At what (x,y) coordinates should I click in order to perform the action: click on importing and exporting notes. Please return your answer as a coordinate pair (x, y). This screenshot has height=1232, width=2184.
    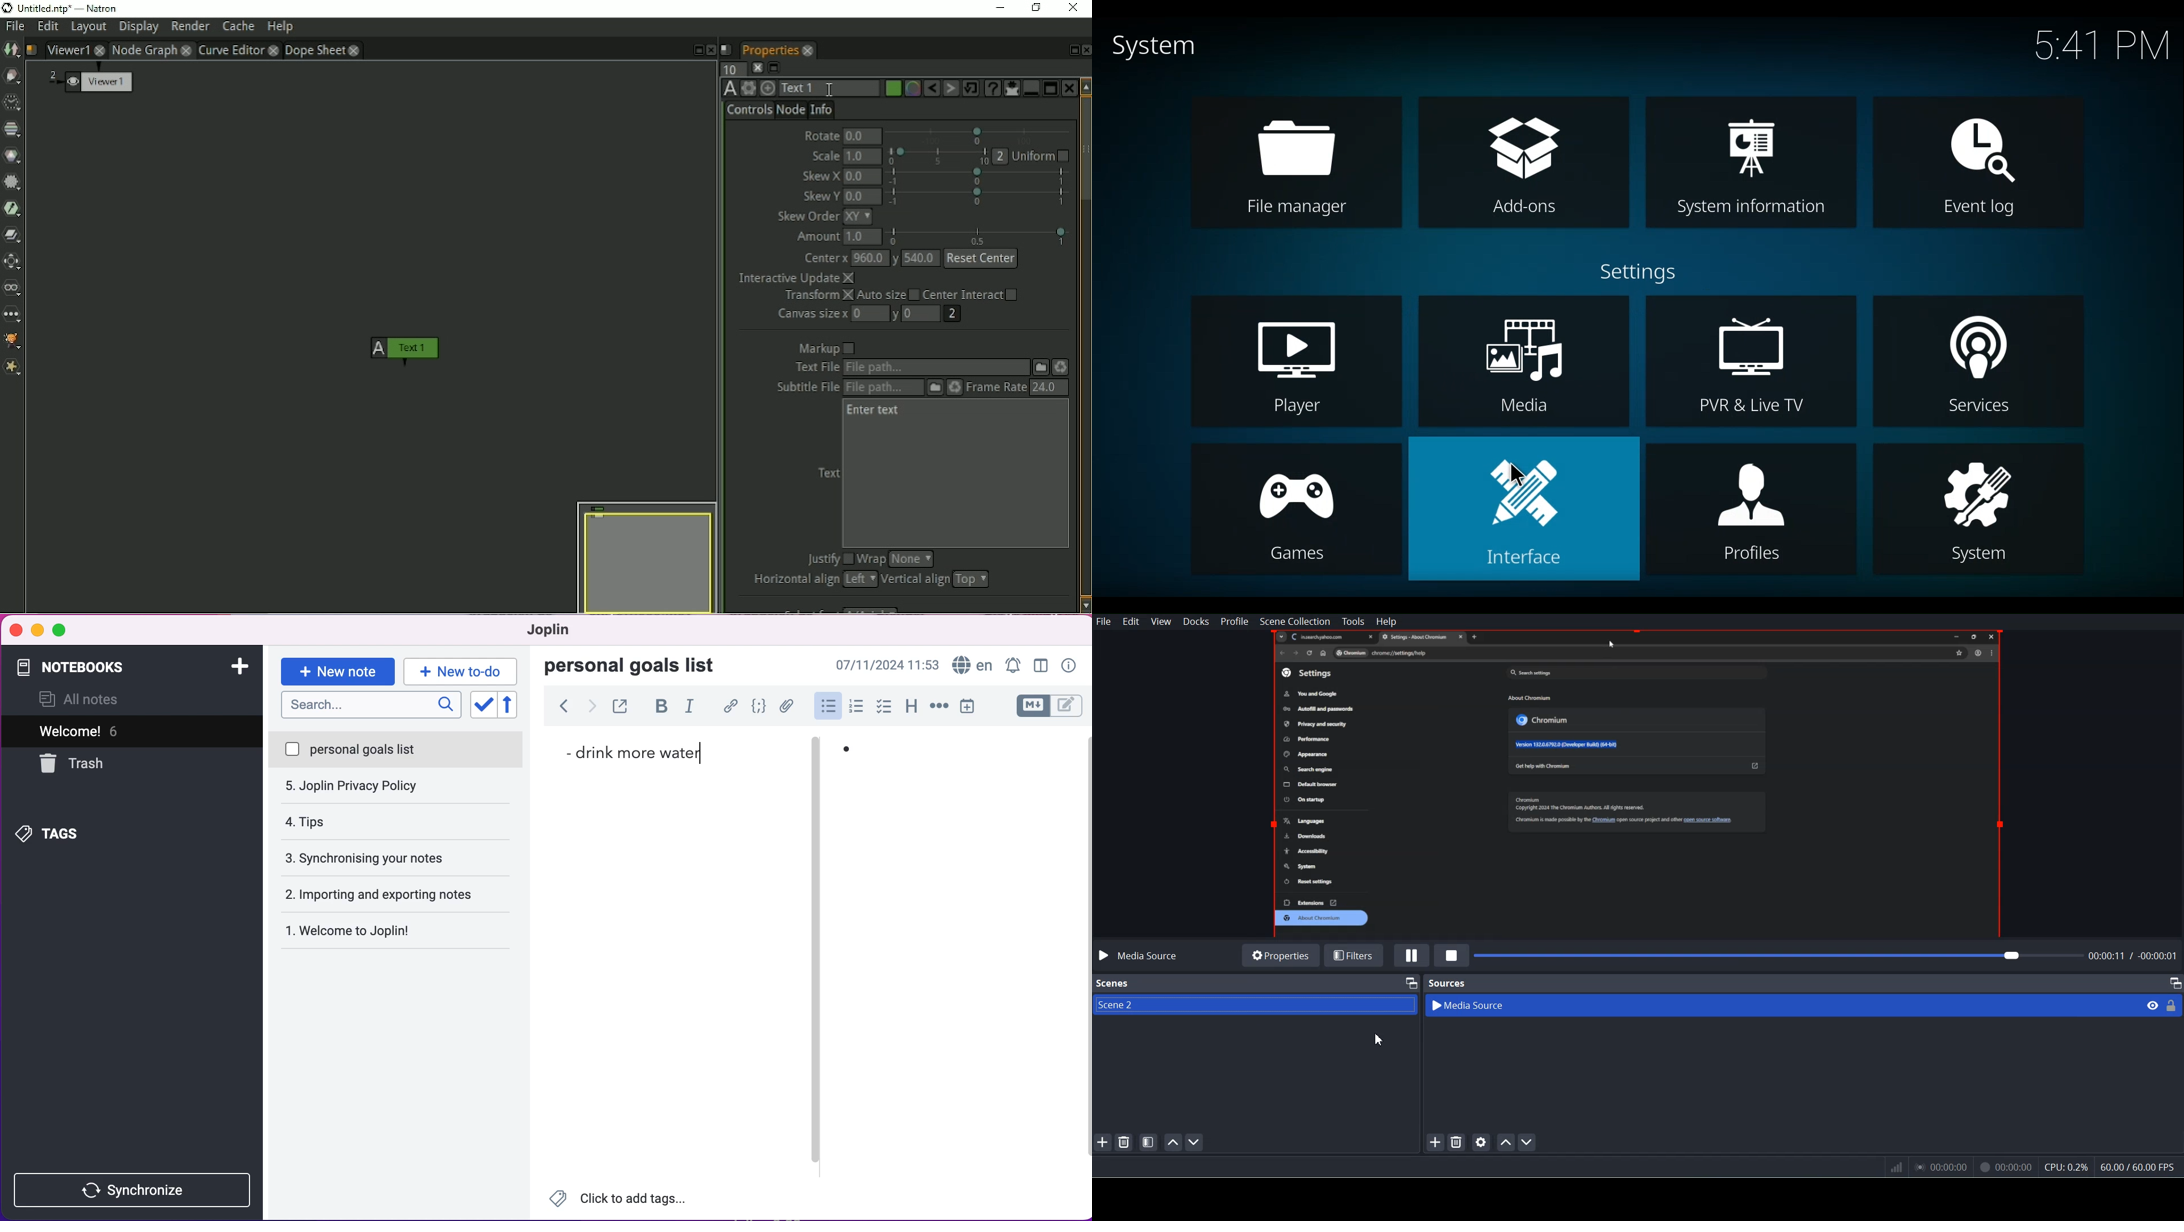
    Looking at the image, I should click on (401, 858).